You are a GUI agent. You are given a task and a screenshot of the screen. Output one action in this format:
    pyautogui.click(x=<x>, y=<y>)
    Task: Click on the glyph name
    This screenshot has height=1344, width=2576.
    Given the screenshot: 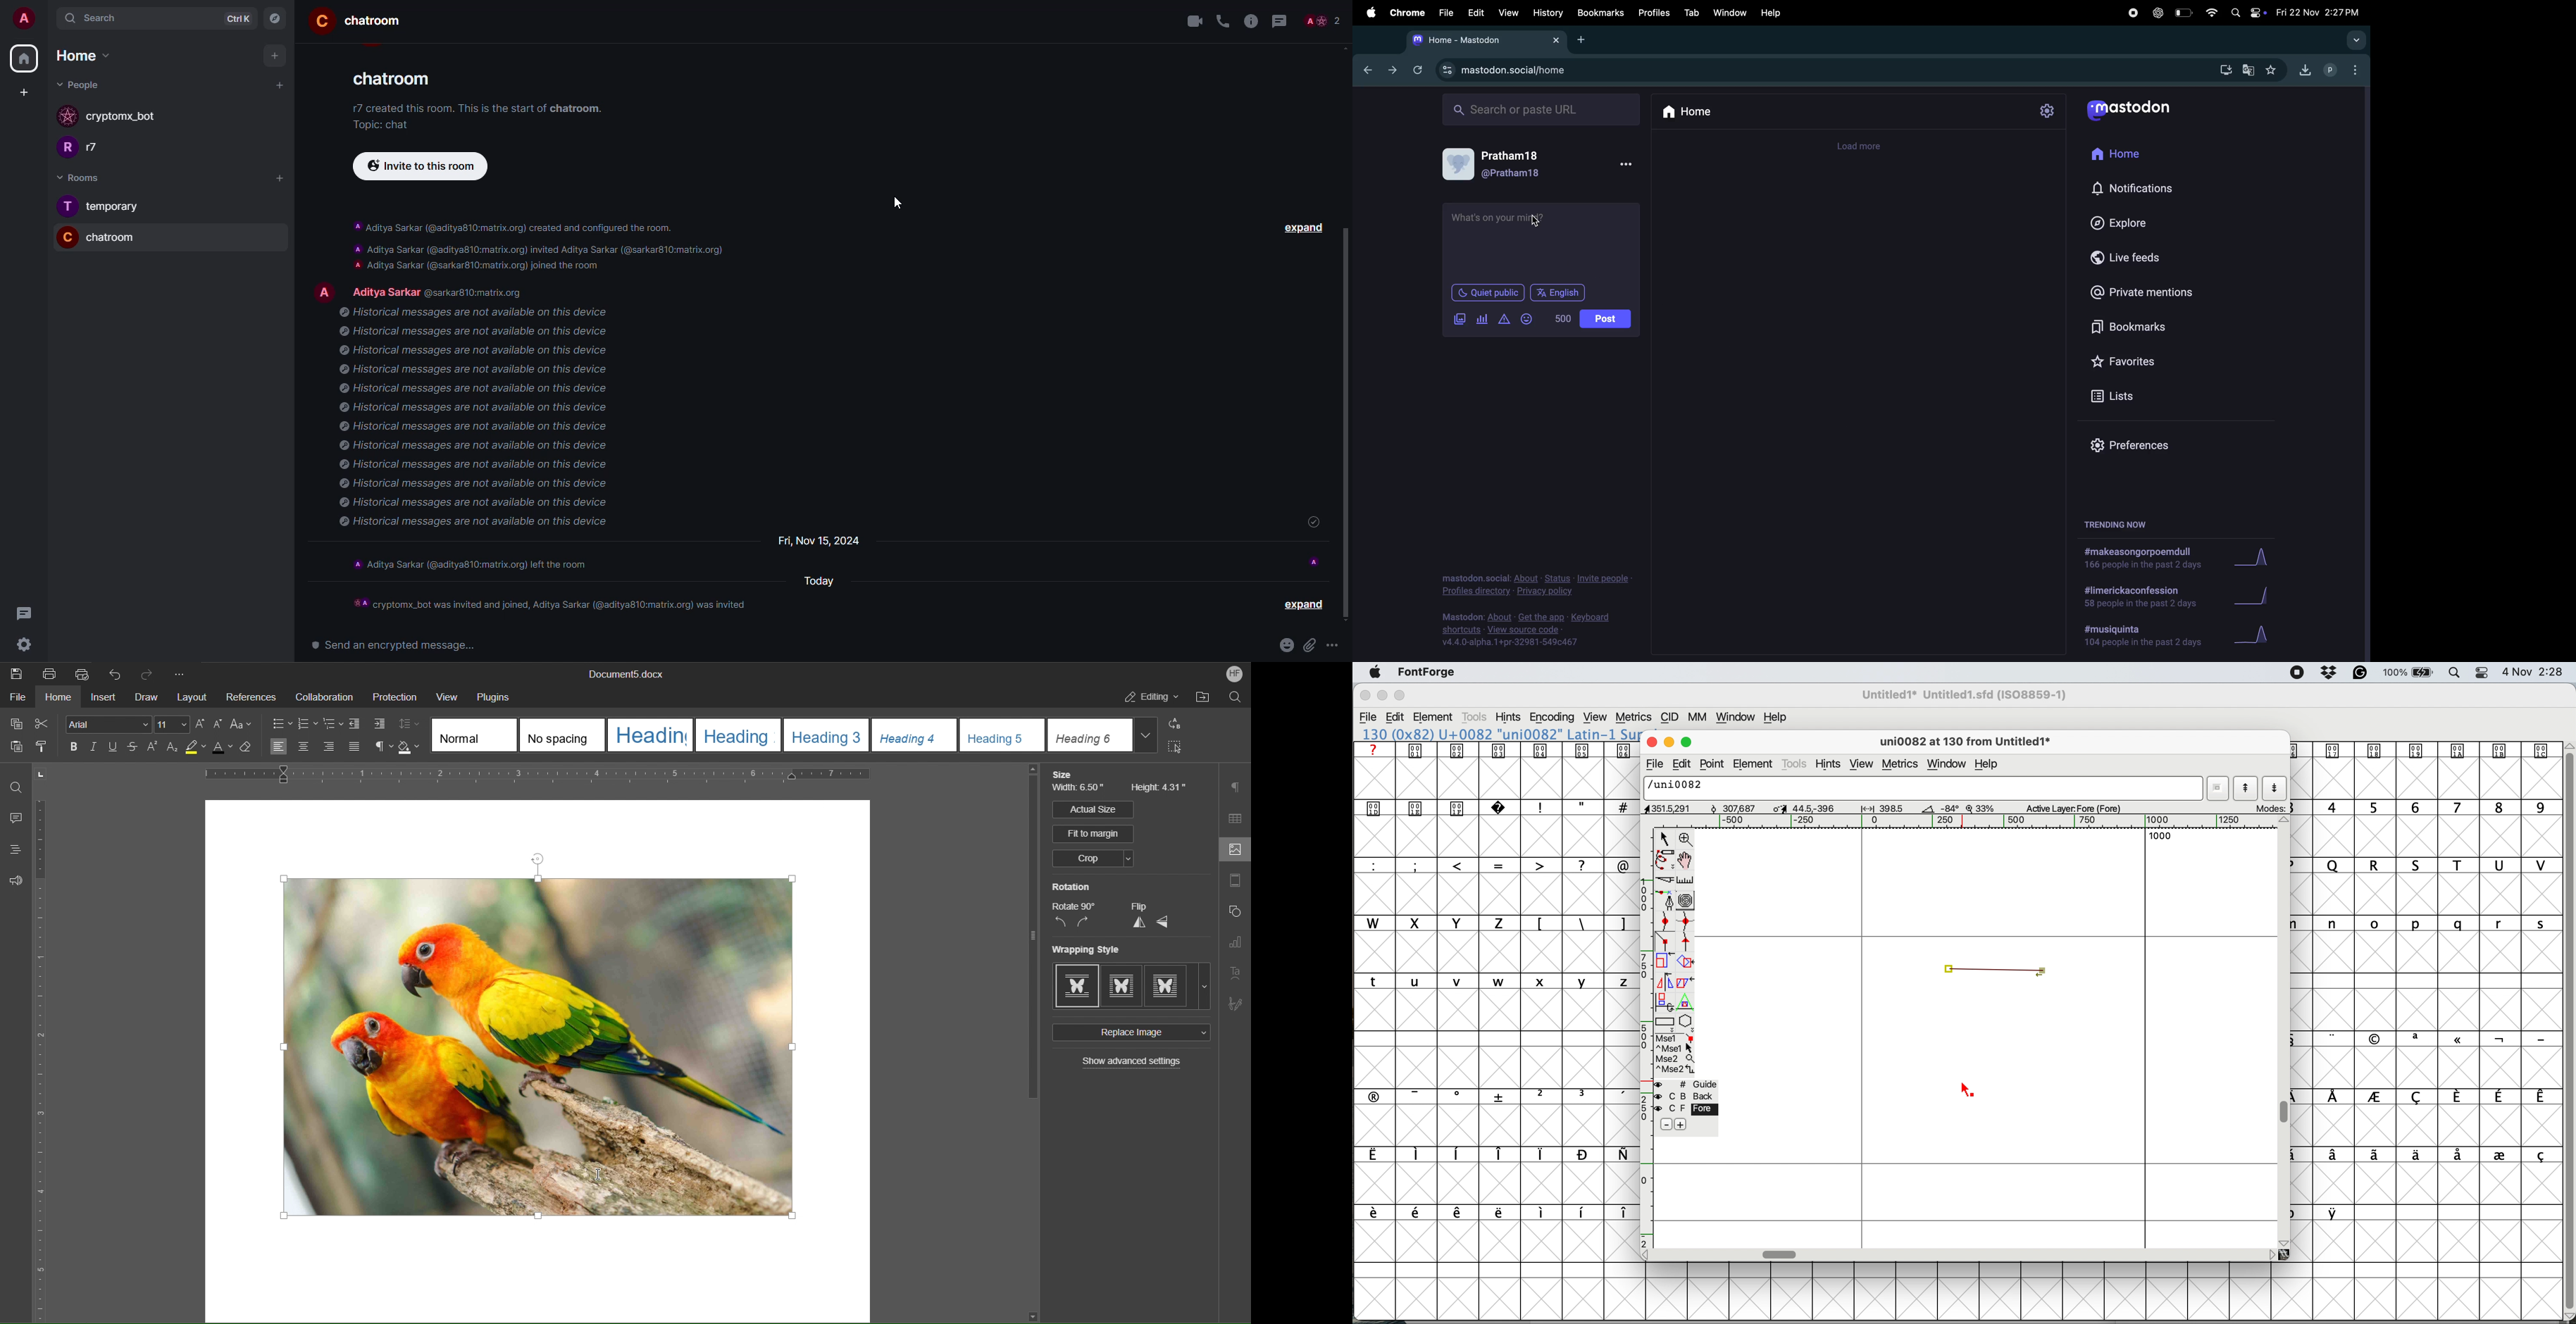 What is the action you would take?
    pyautogui.click(x=1964, y=743)
    